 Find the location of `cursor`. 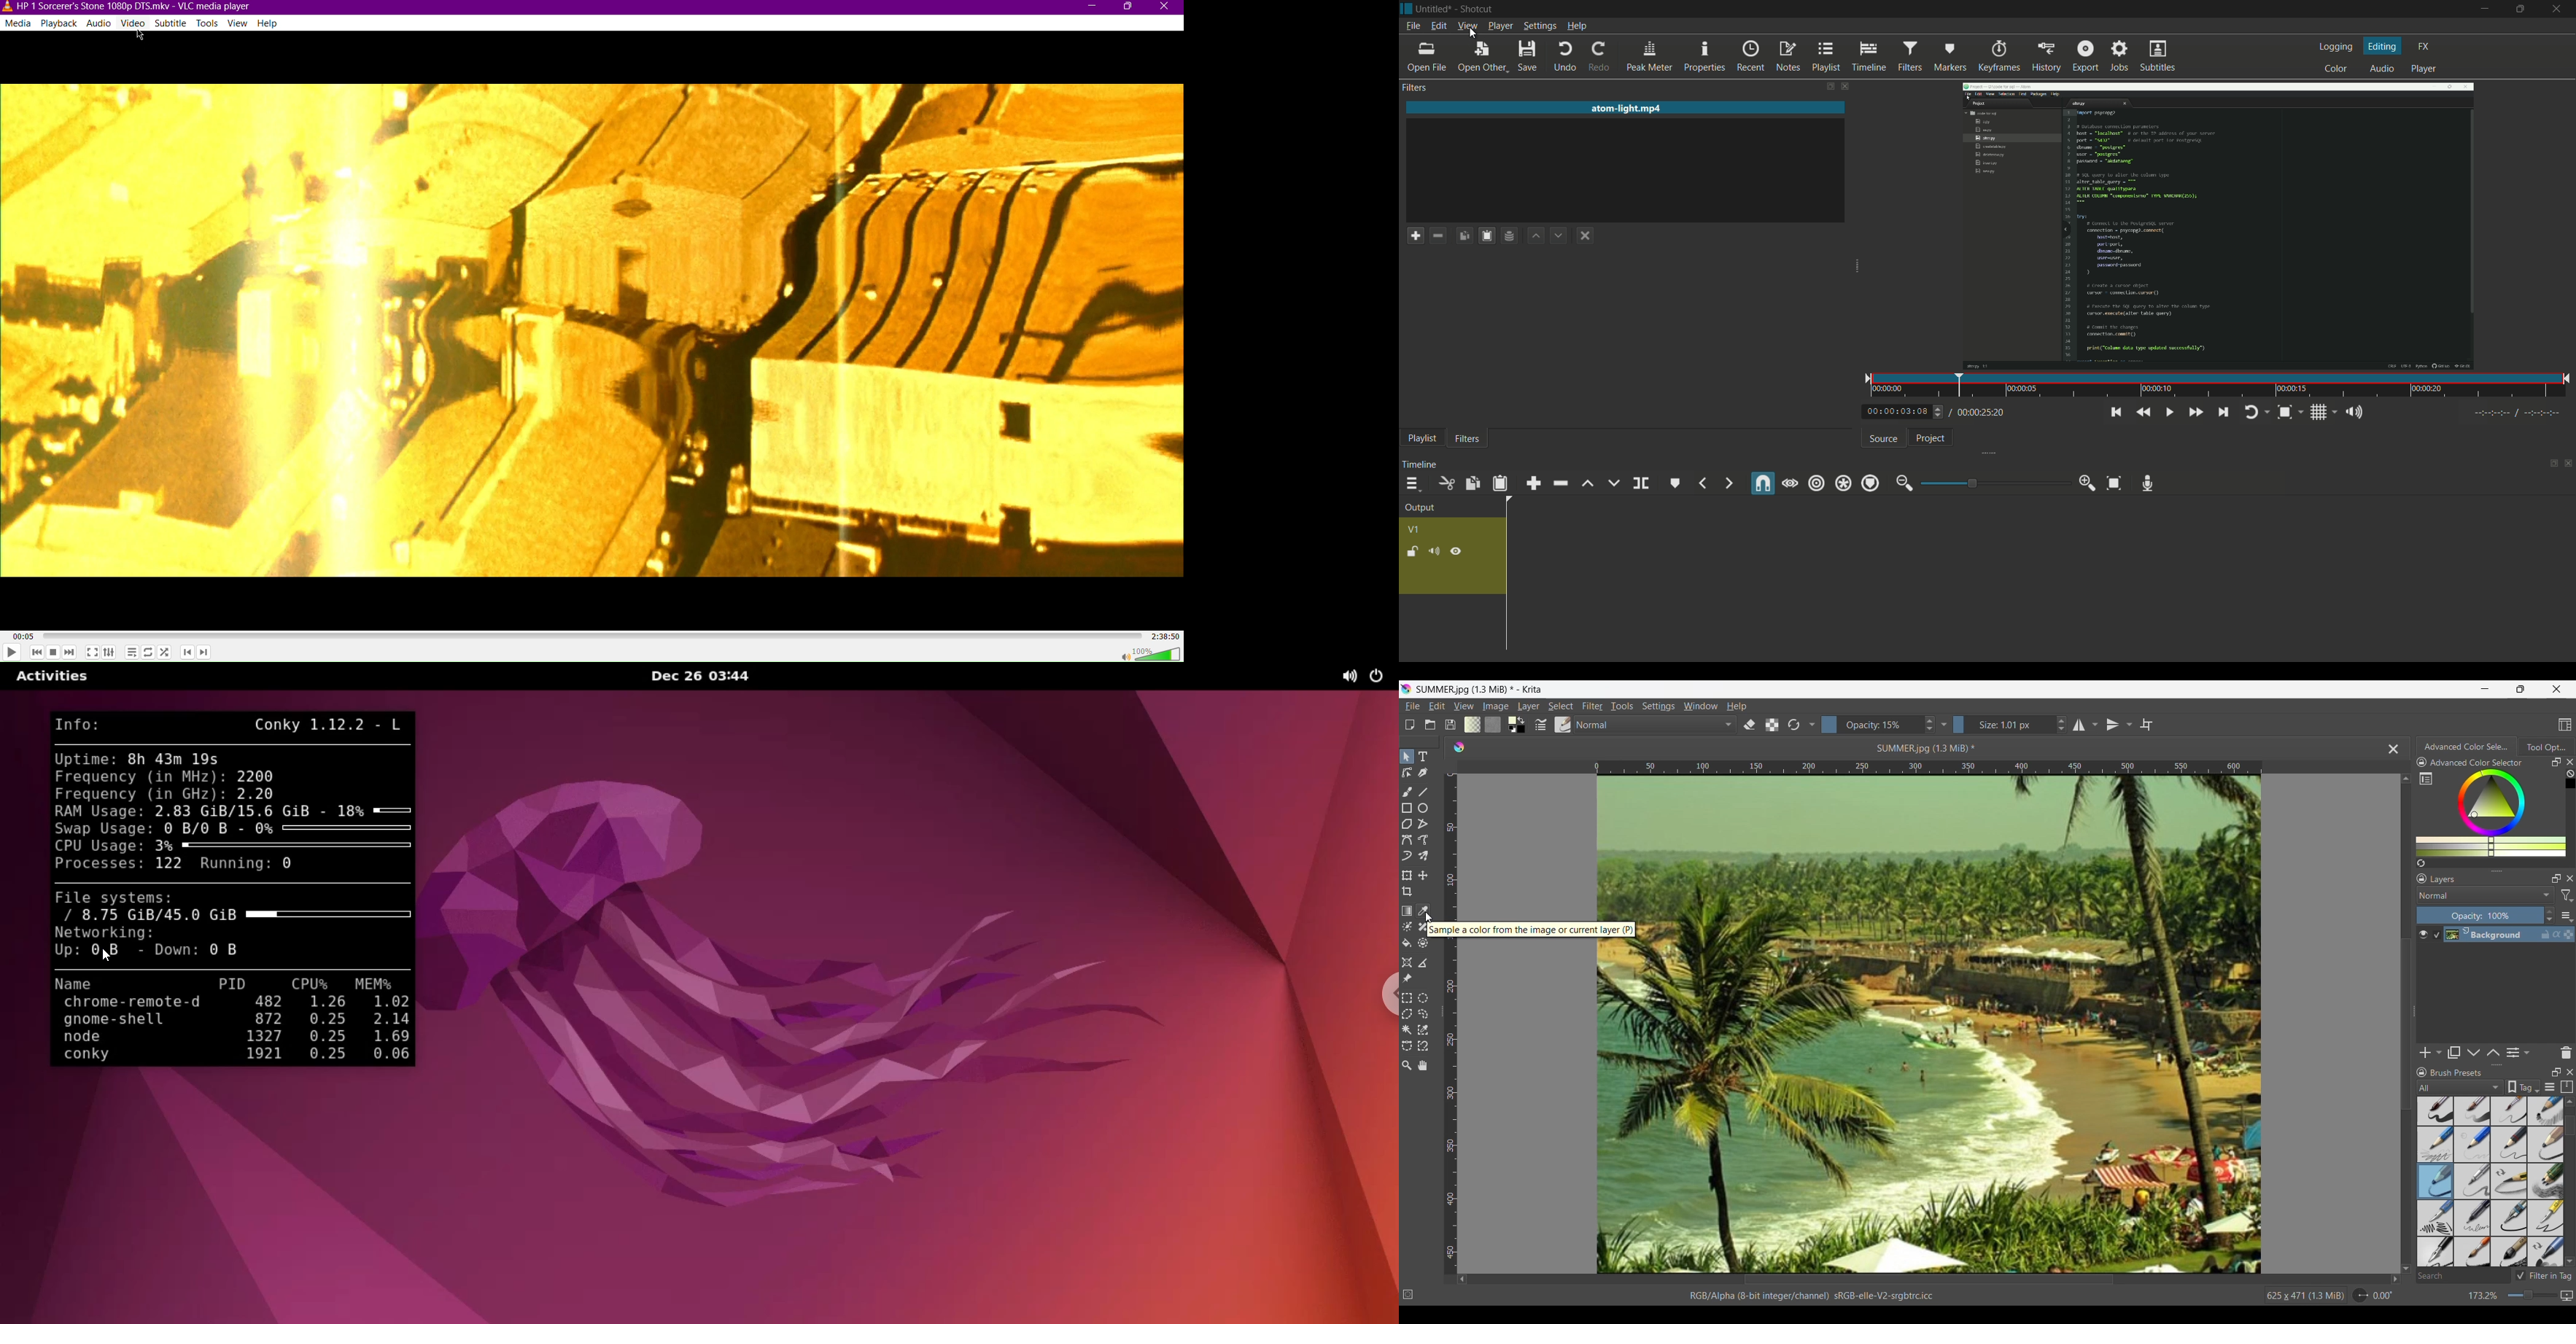

cursor is located at coordinates (1430, 918).